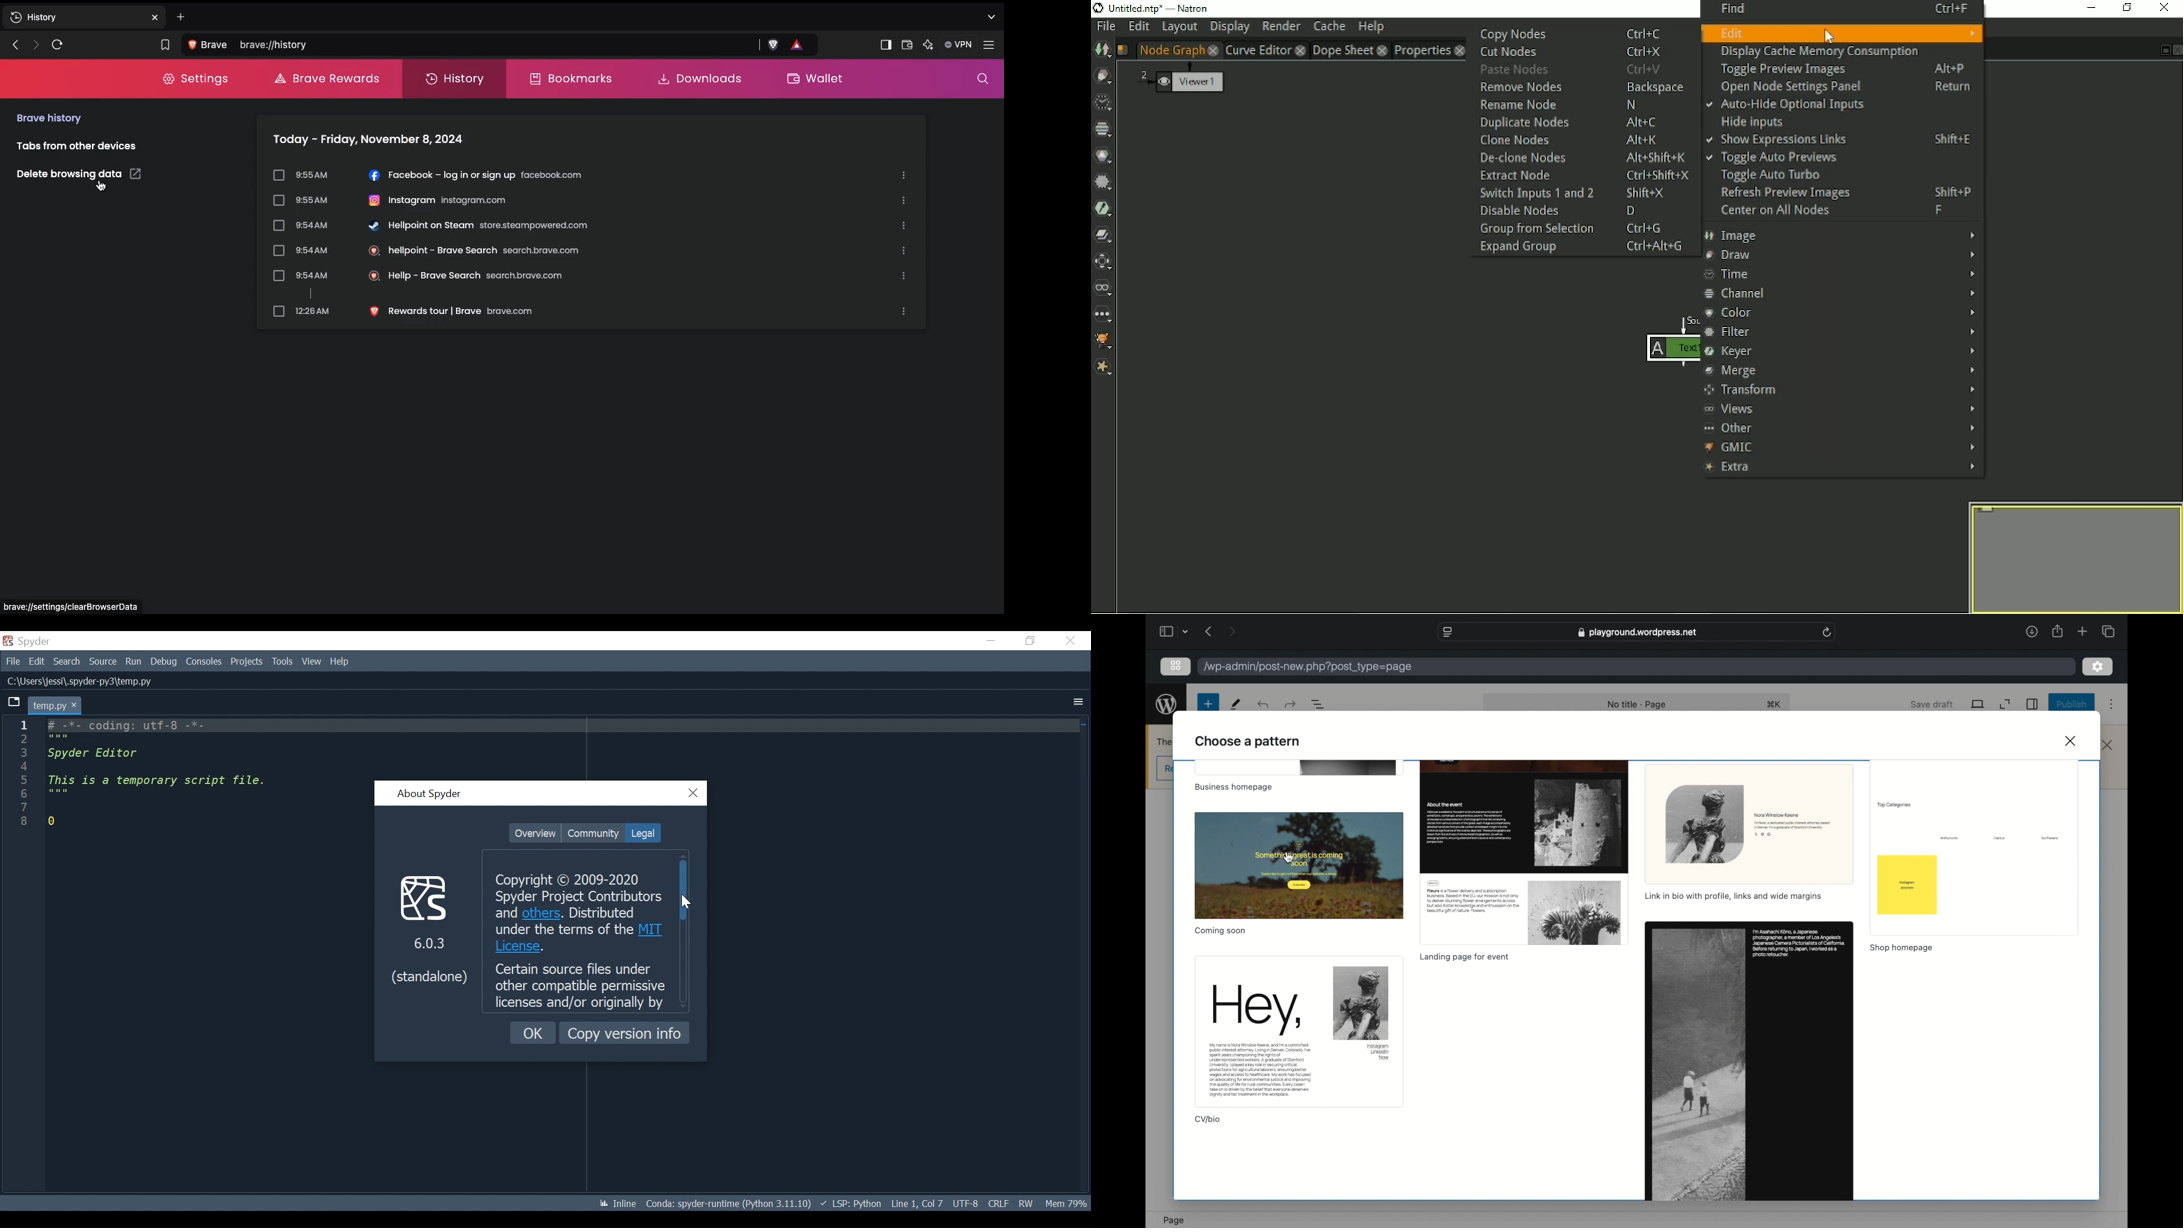 Image resolution: width=2184 pixels, height=1232 pixels. I want to click on Current tab, so click(56, 705).